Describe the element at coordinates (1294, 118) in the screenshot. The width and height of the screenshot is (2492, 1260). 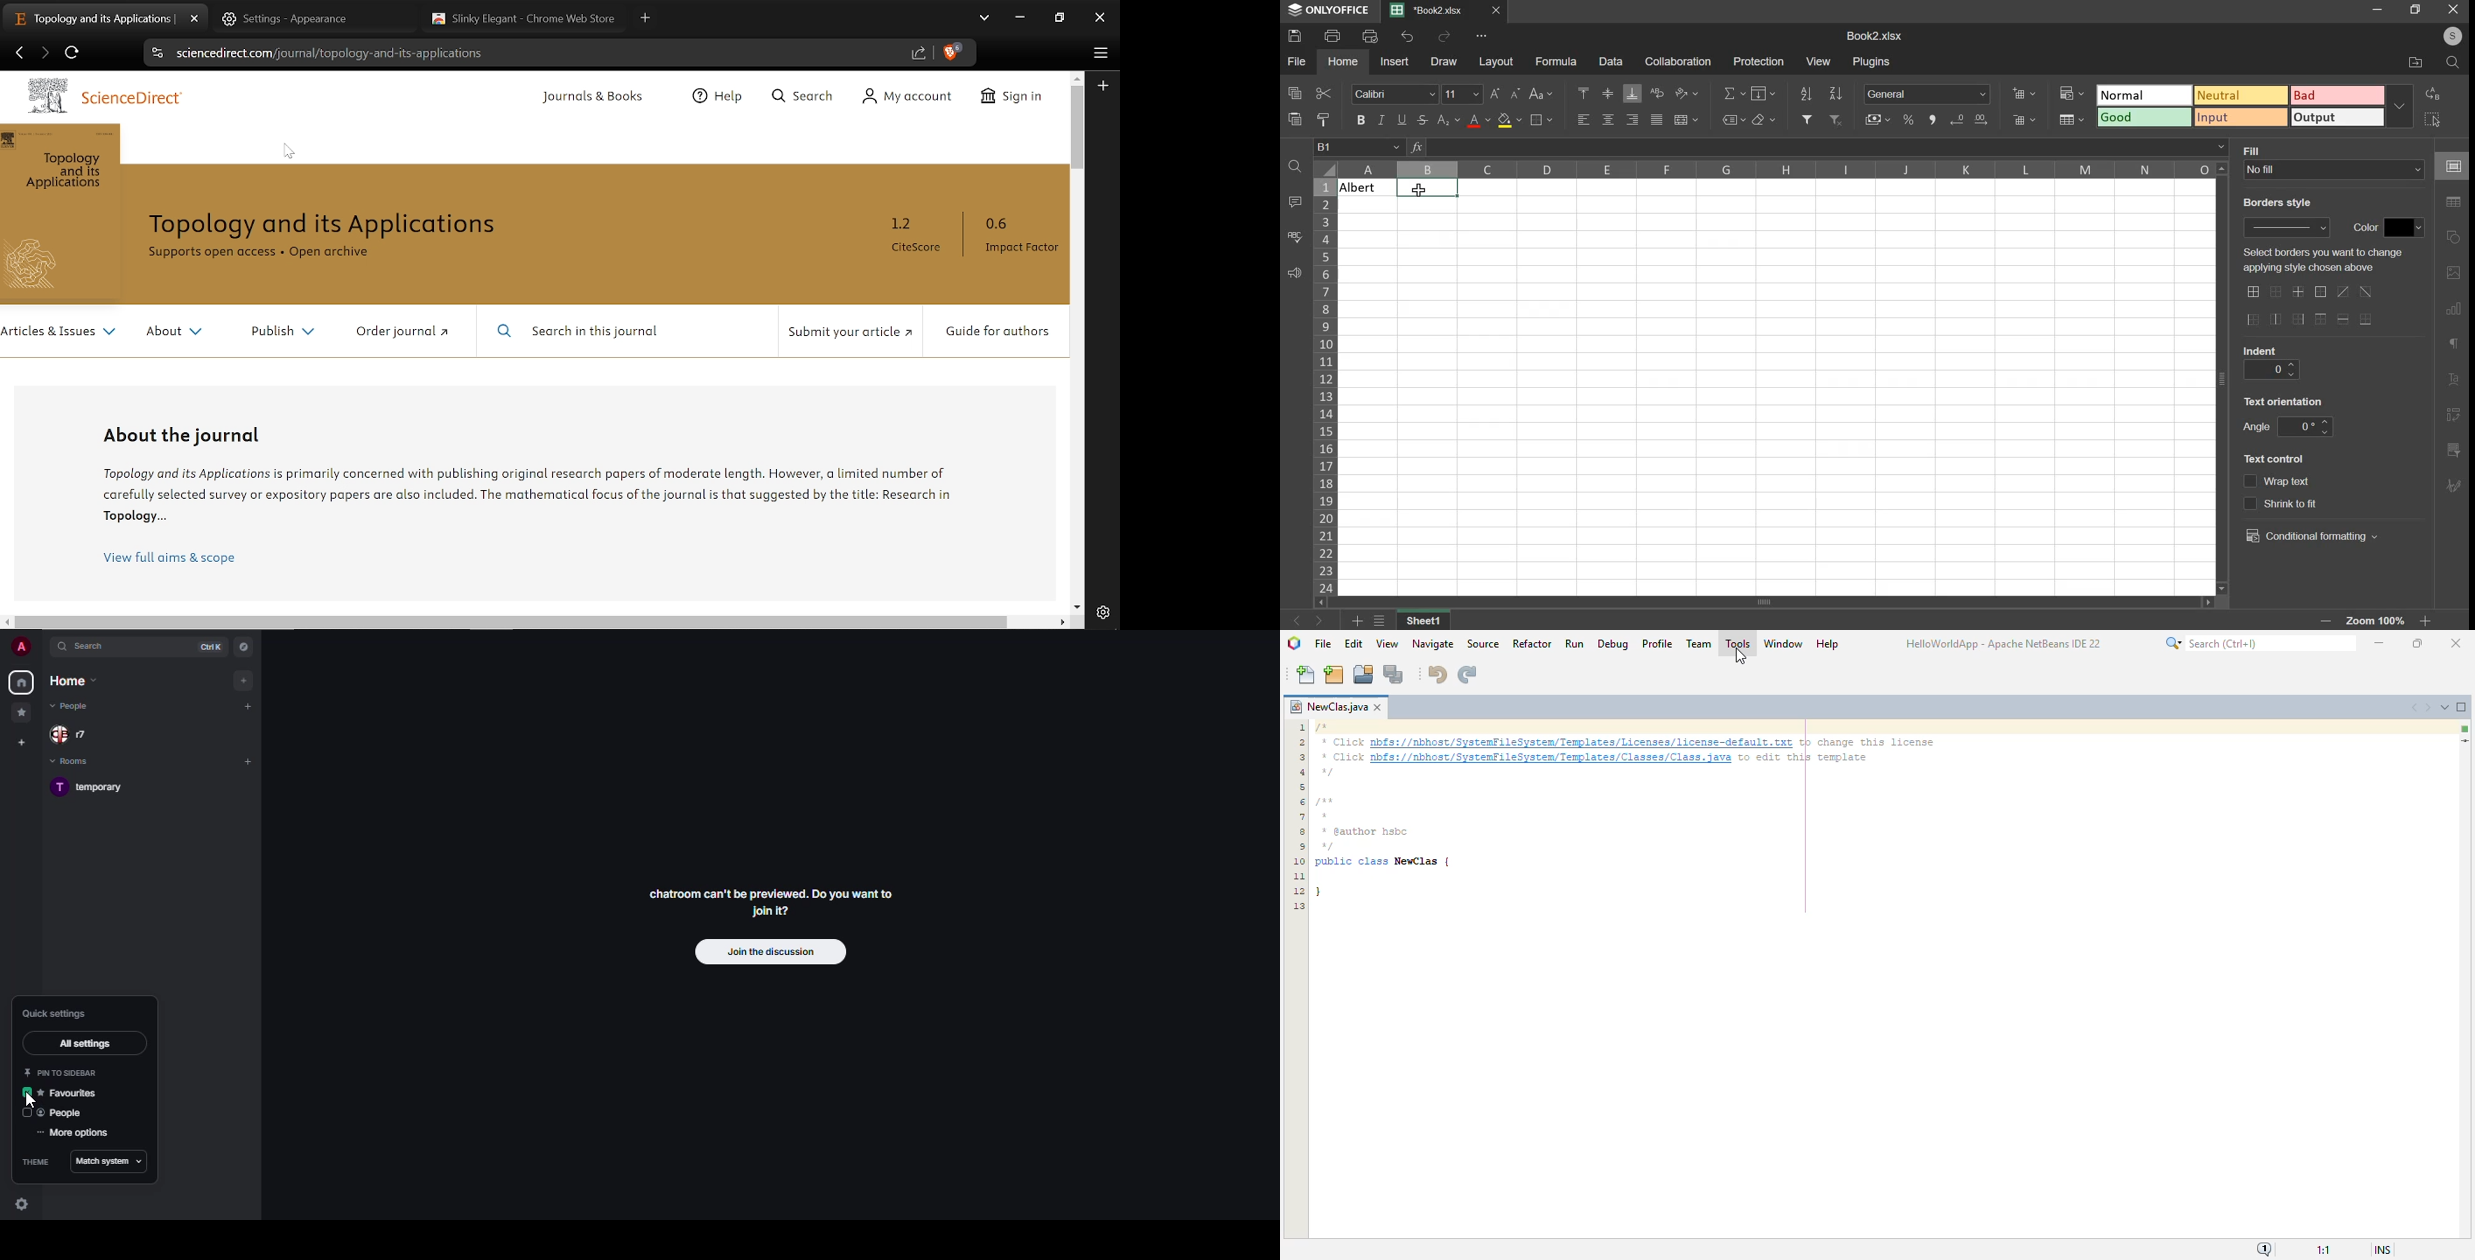
I see `paste` at that location.